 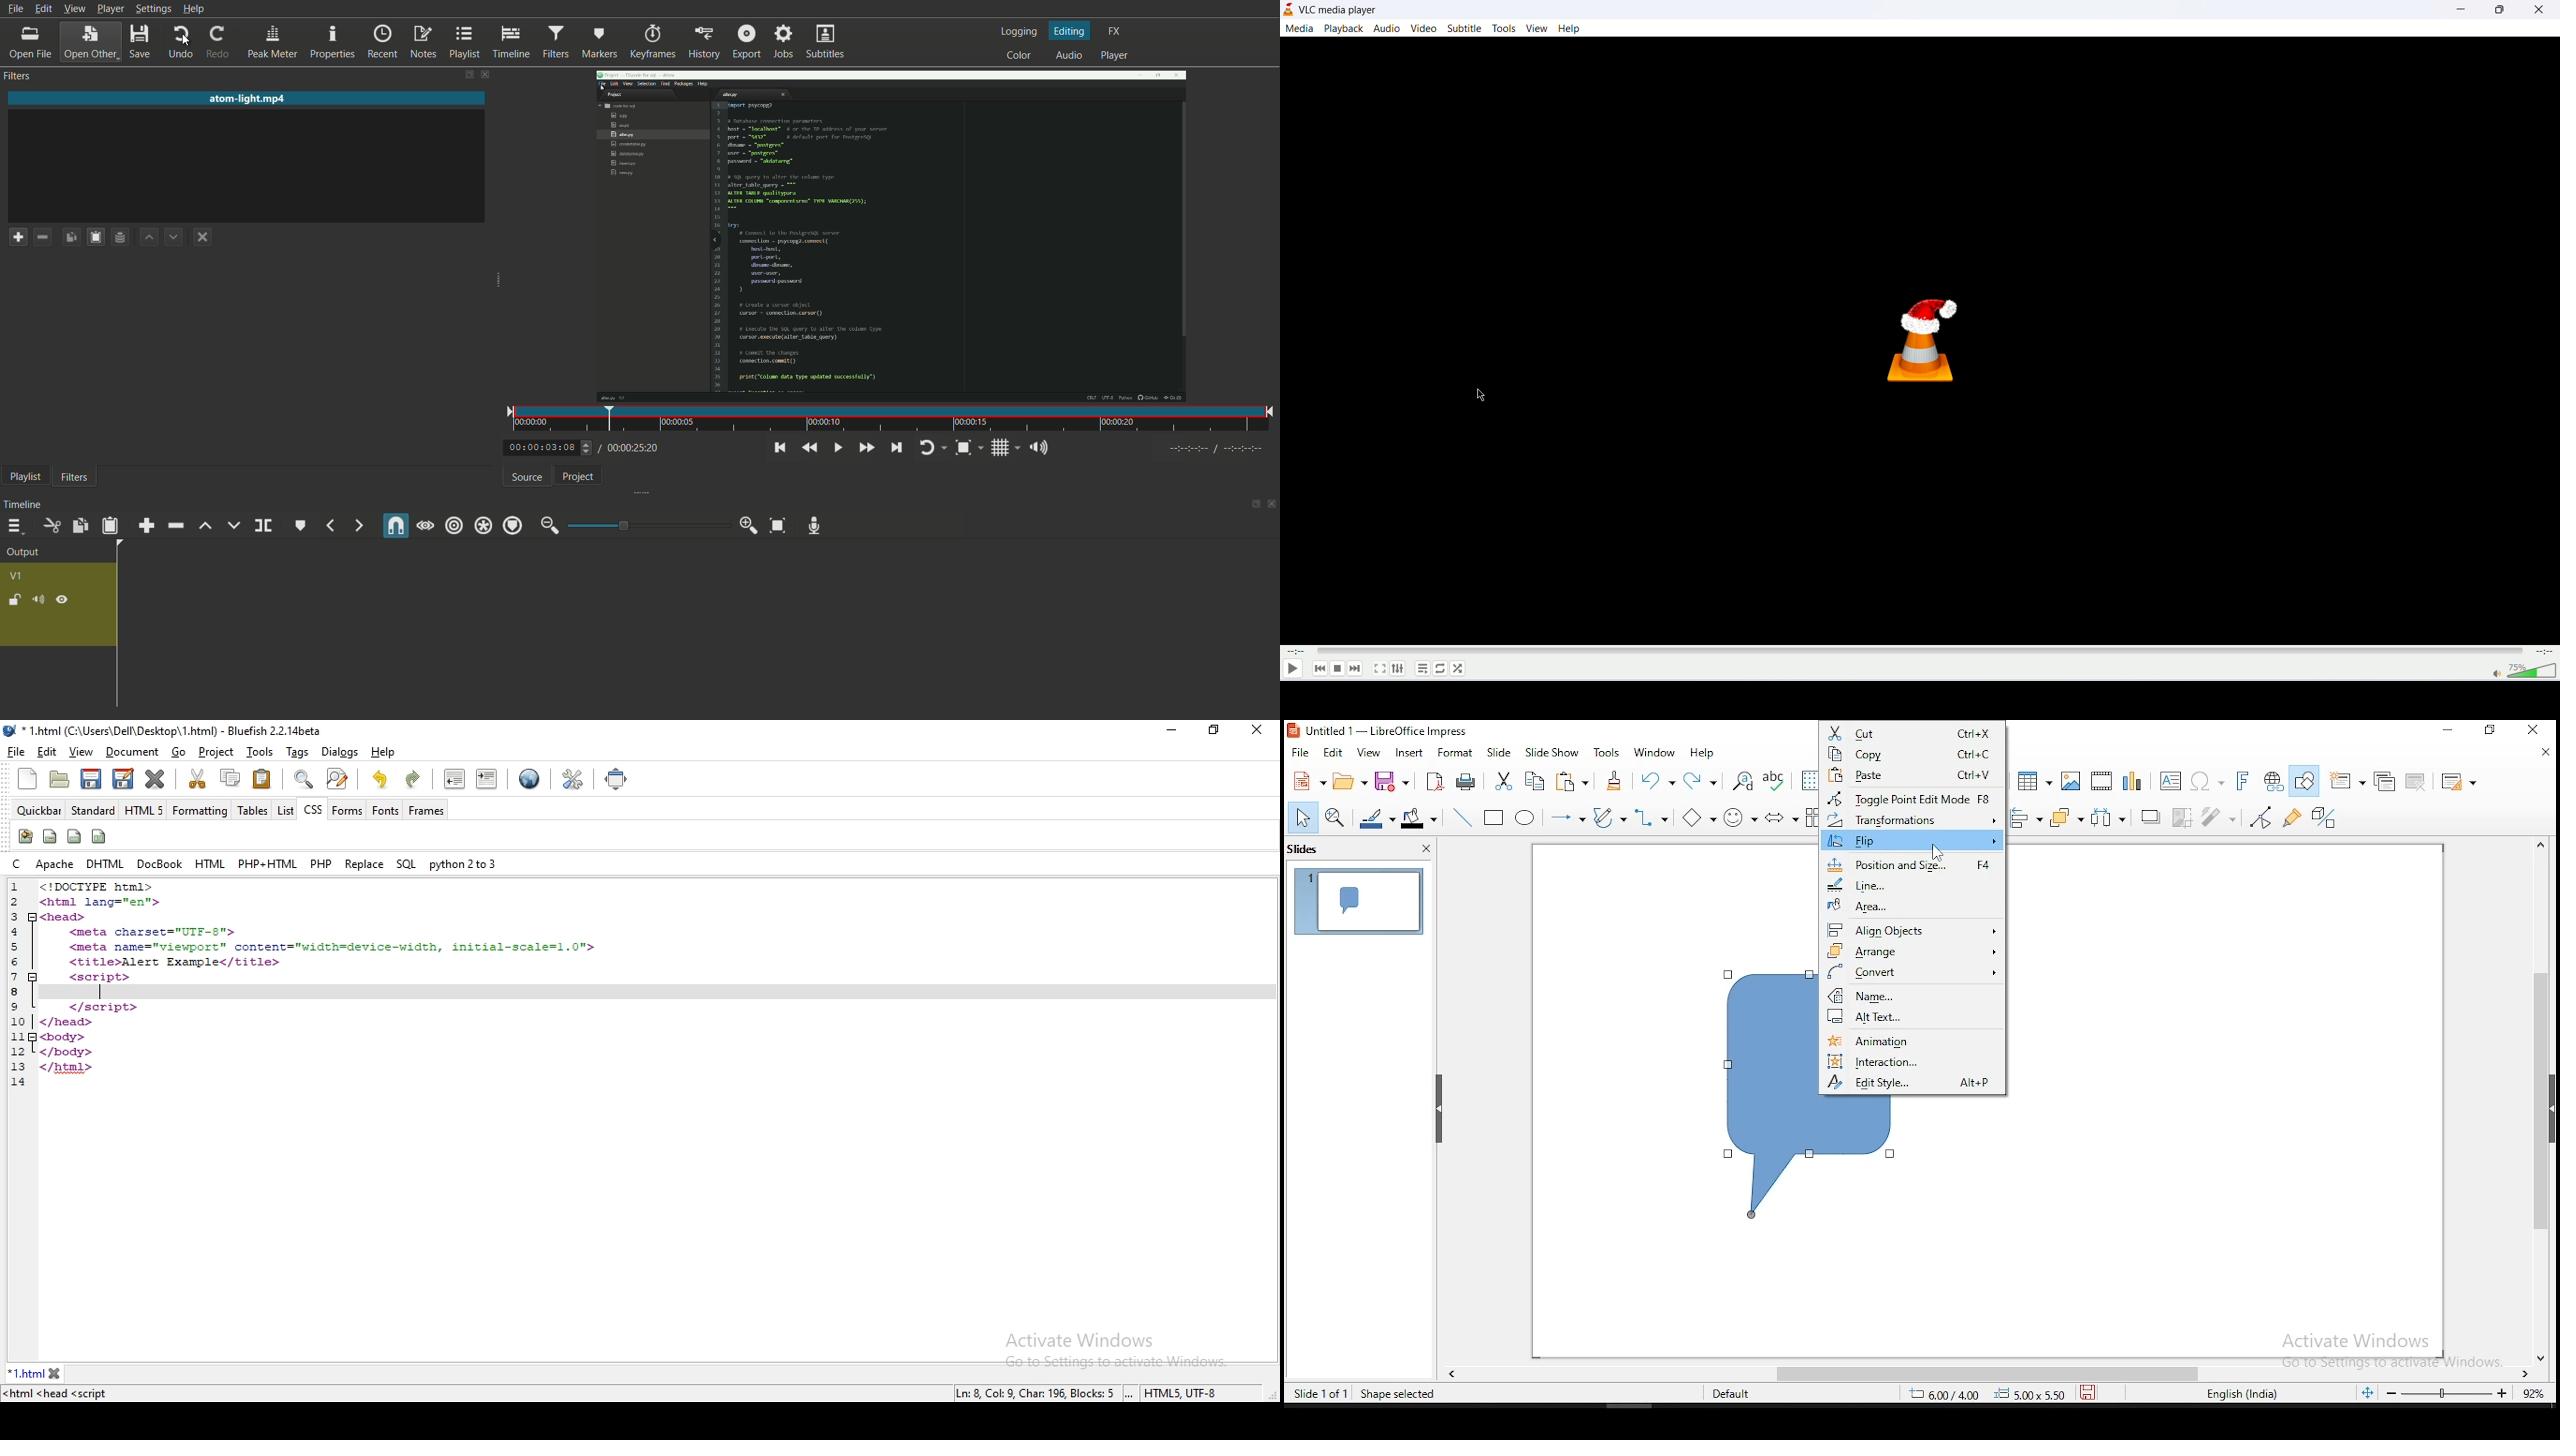 I want to click on minus, so click(x=39, y=235).